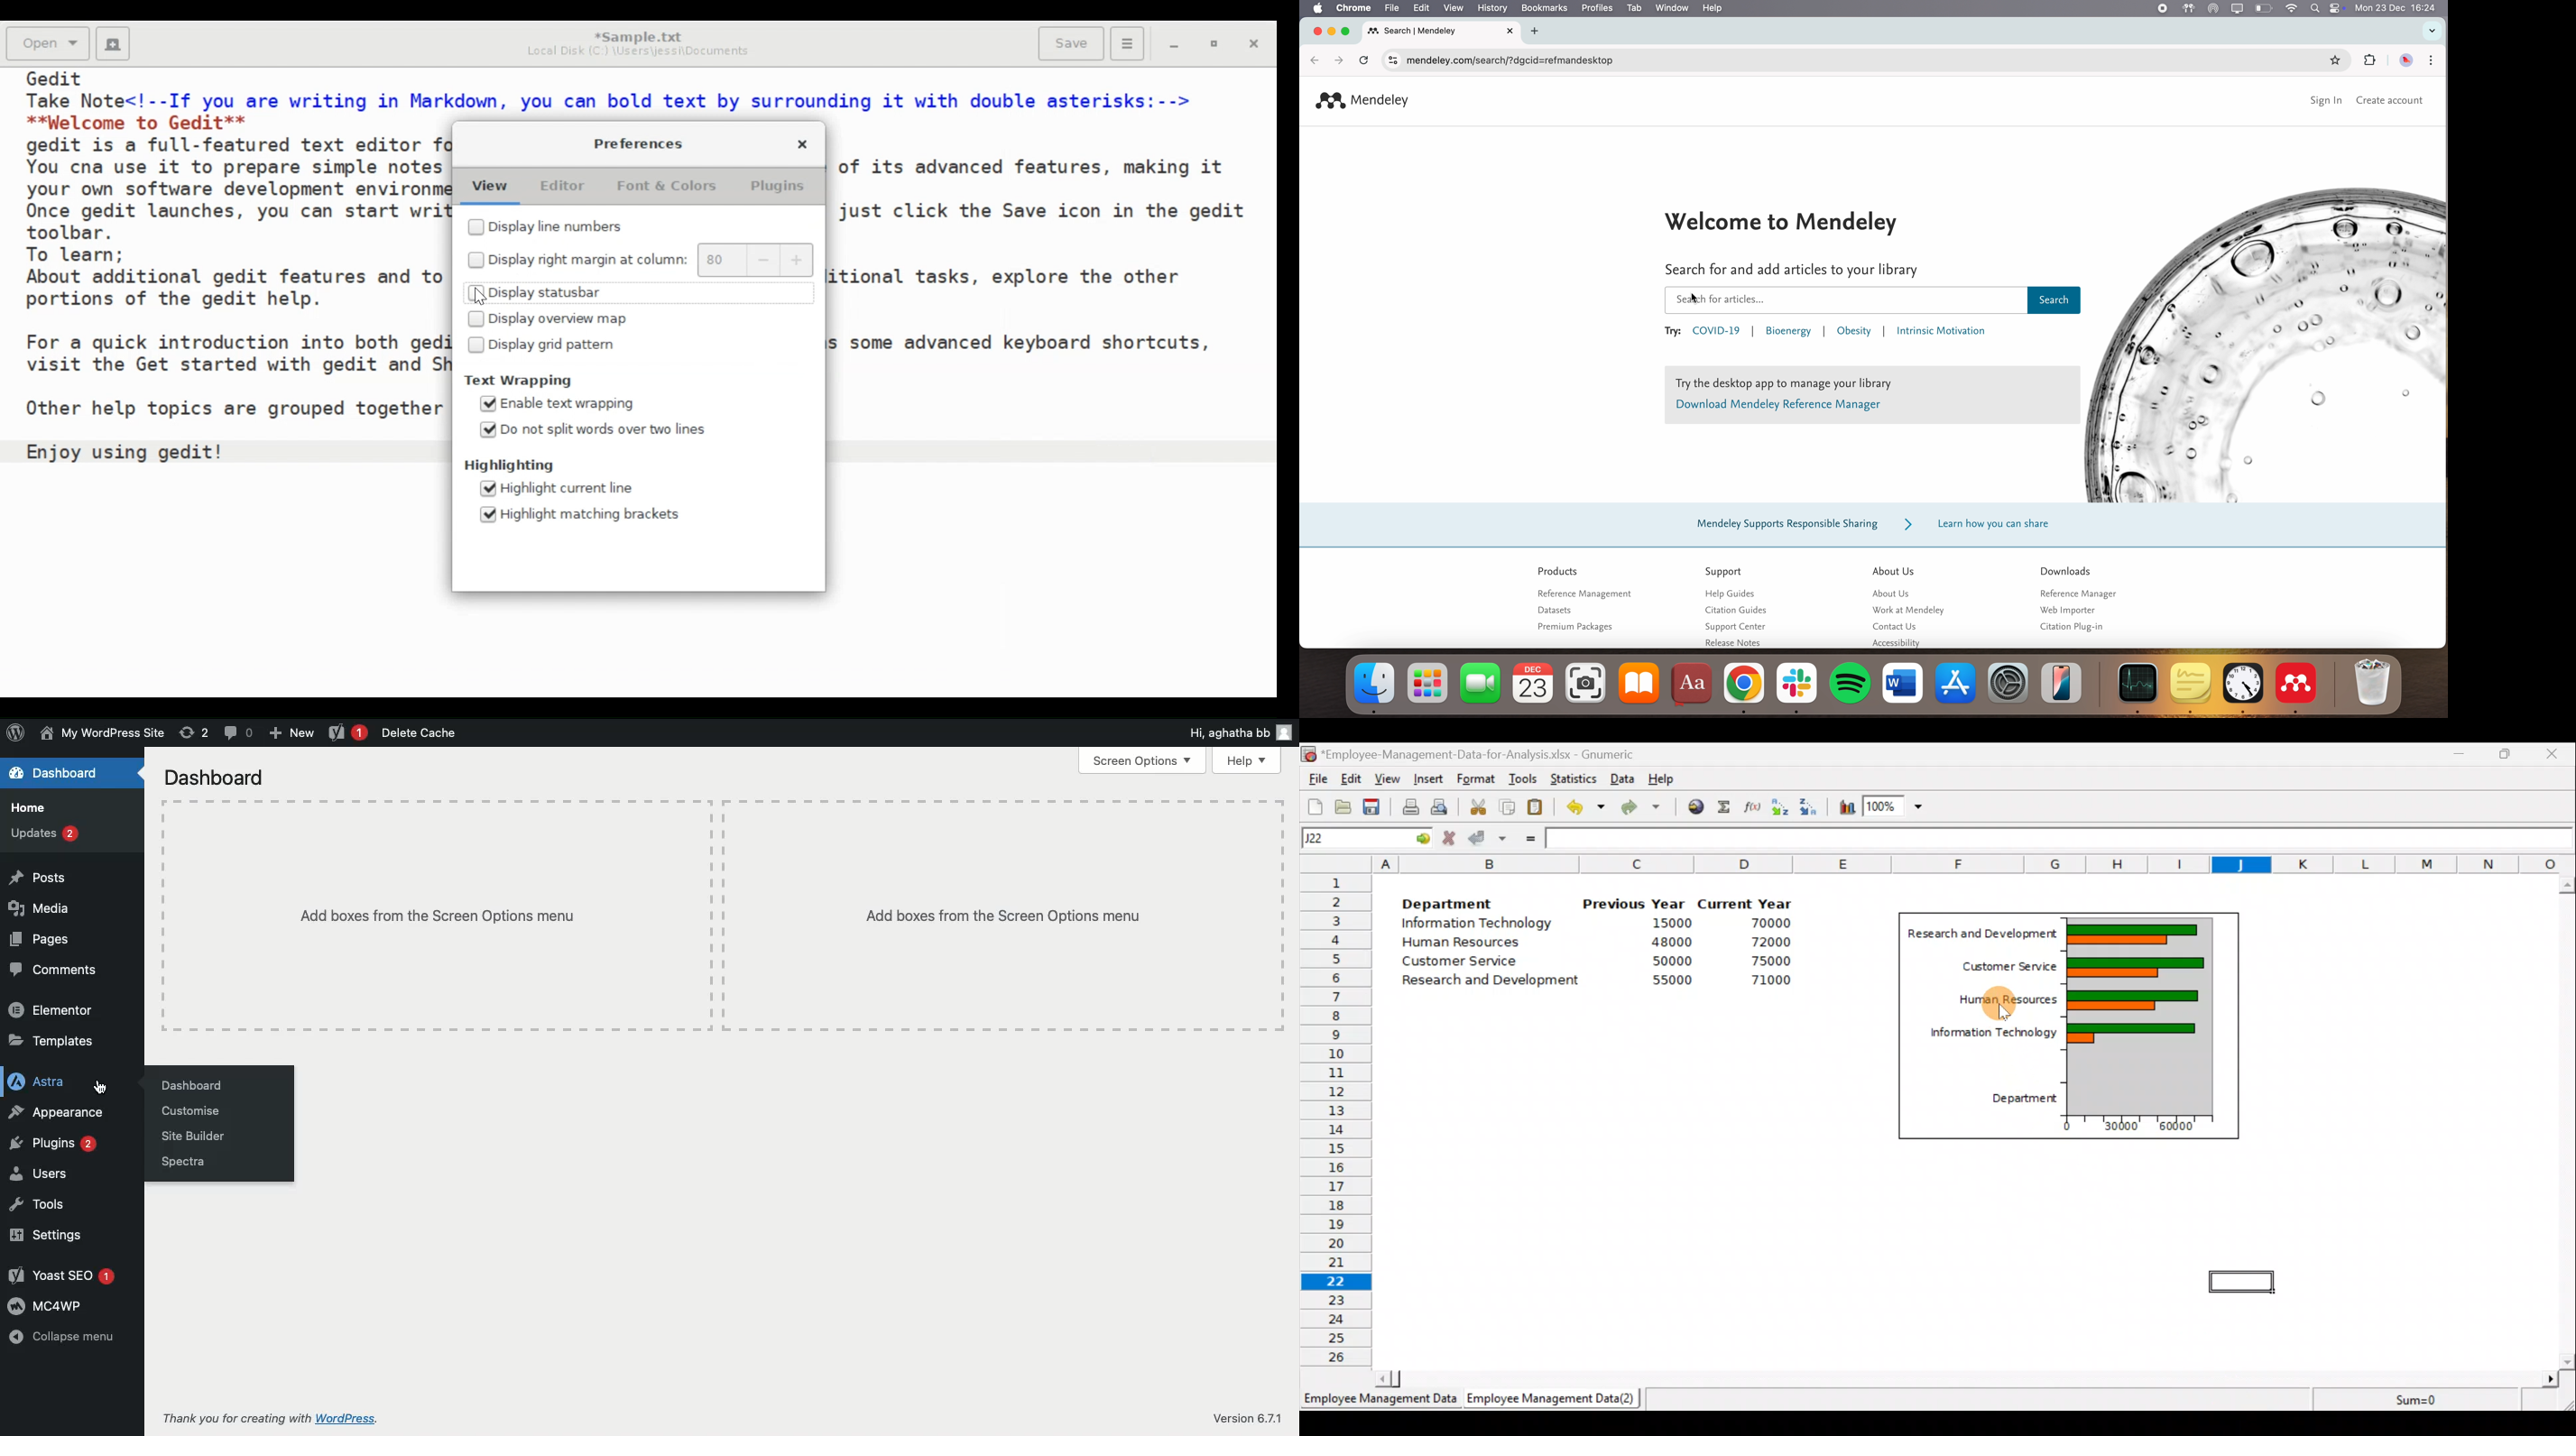 This screenshot has width=2576, height=1456. Describe the element at coordinates (1363, 59) in the screenshot. I see `refresh the page` at that location.